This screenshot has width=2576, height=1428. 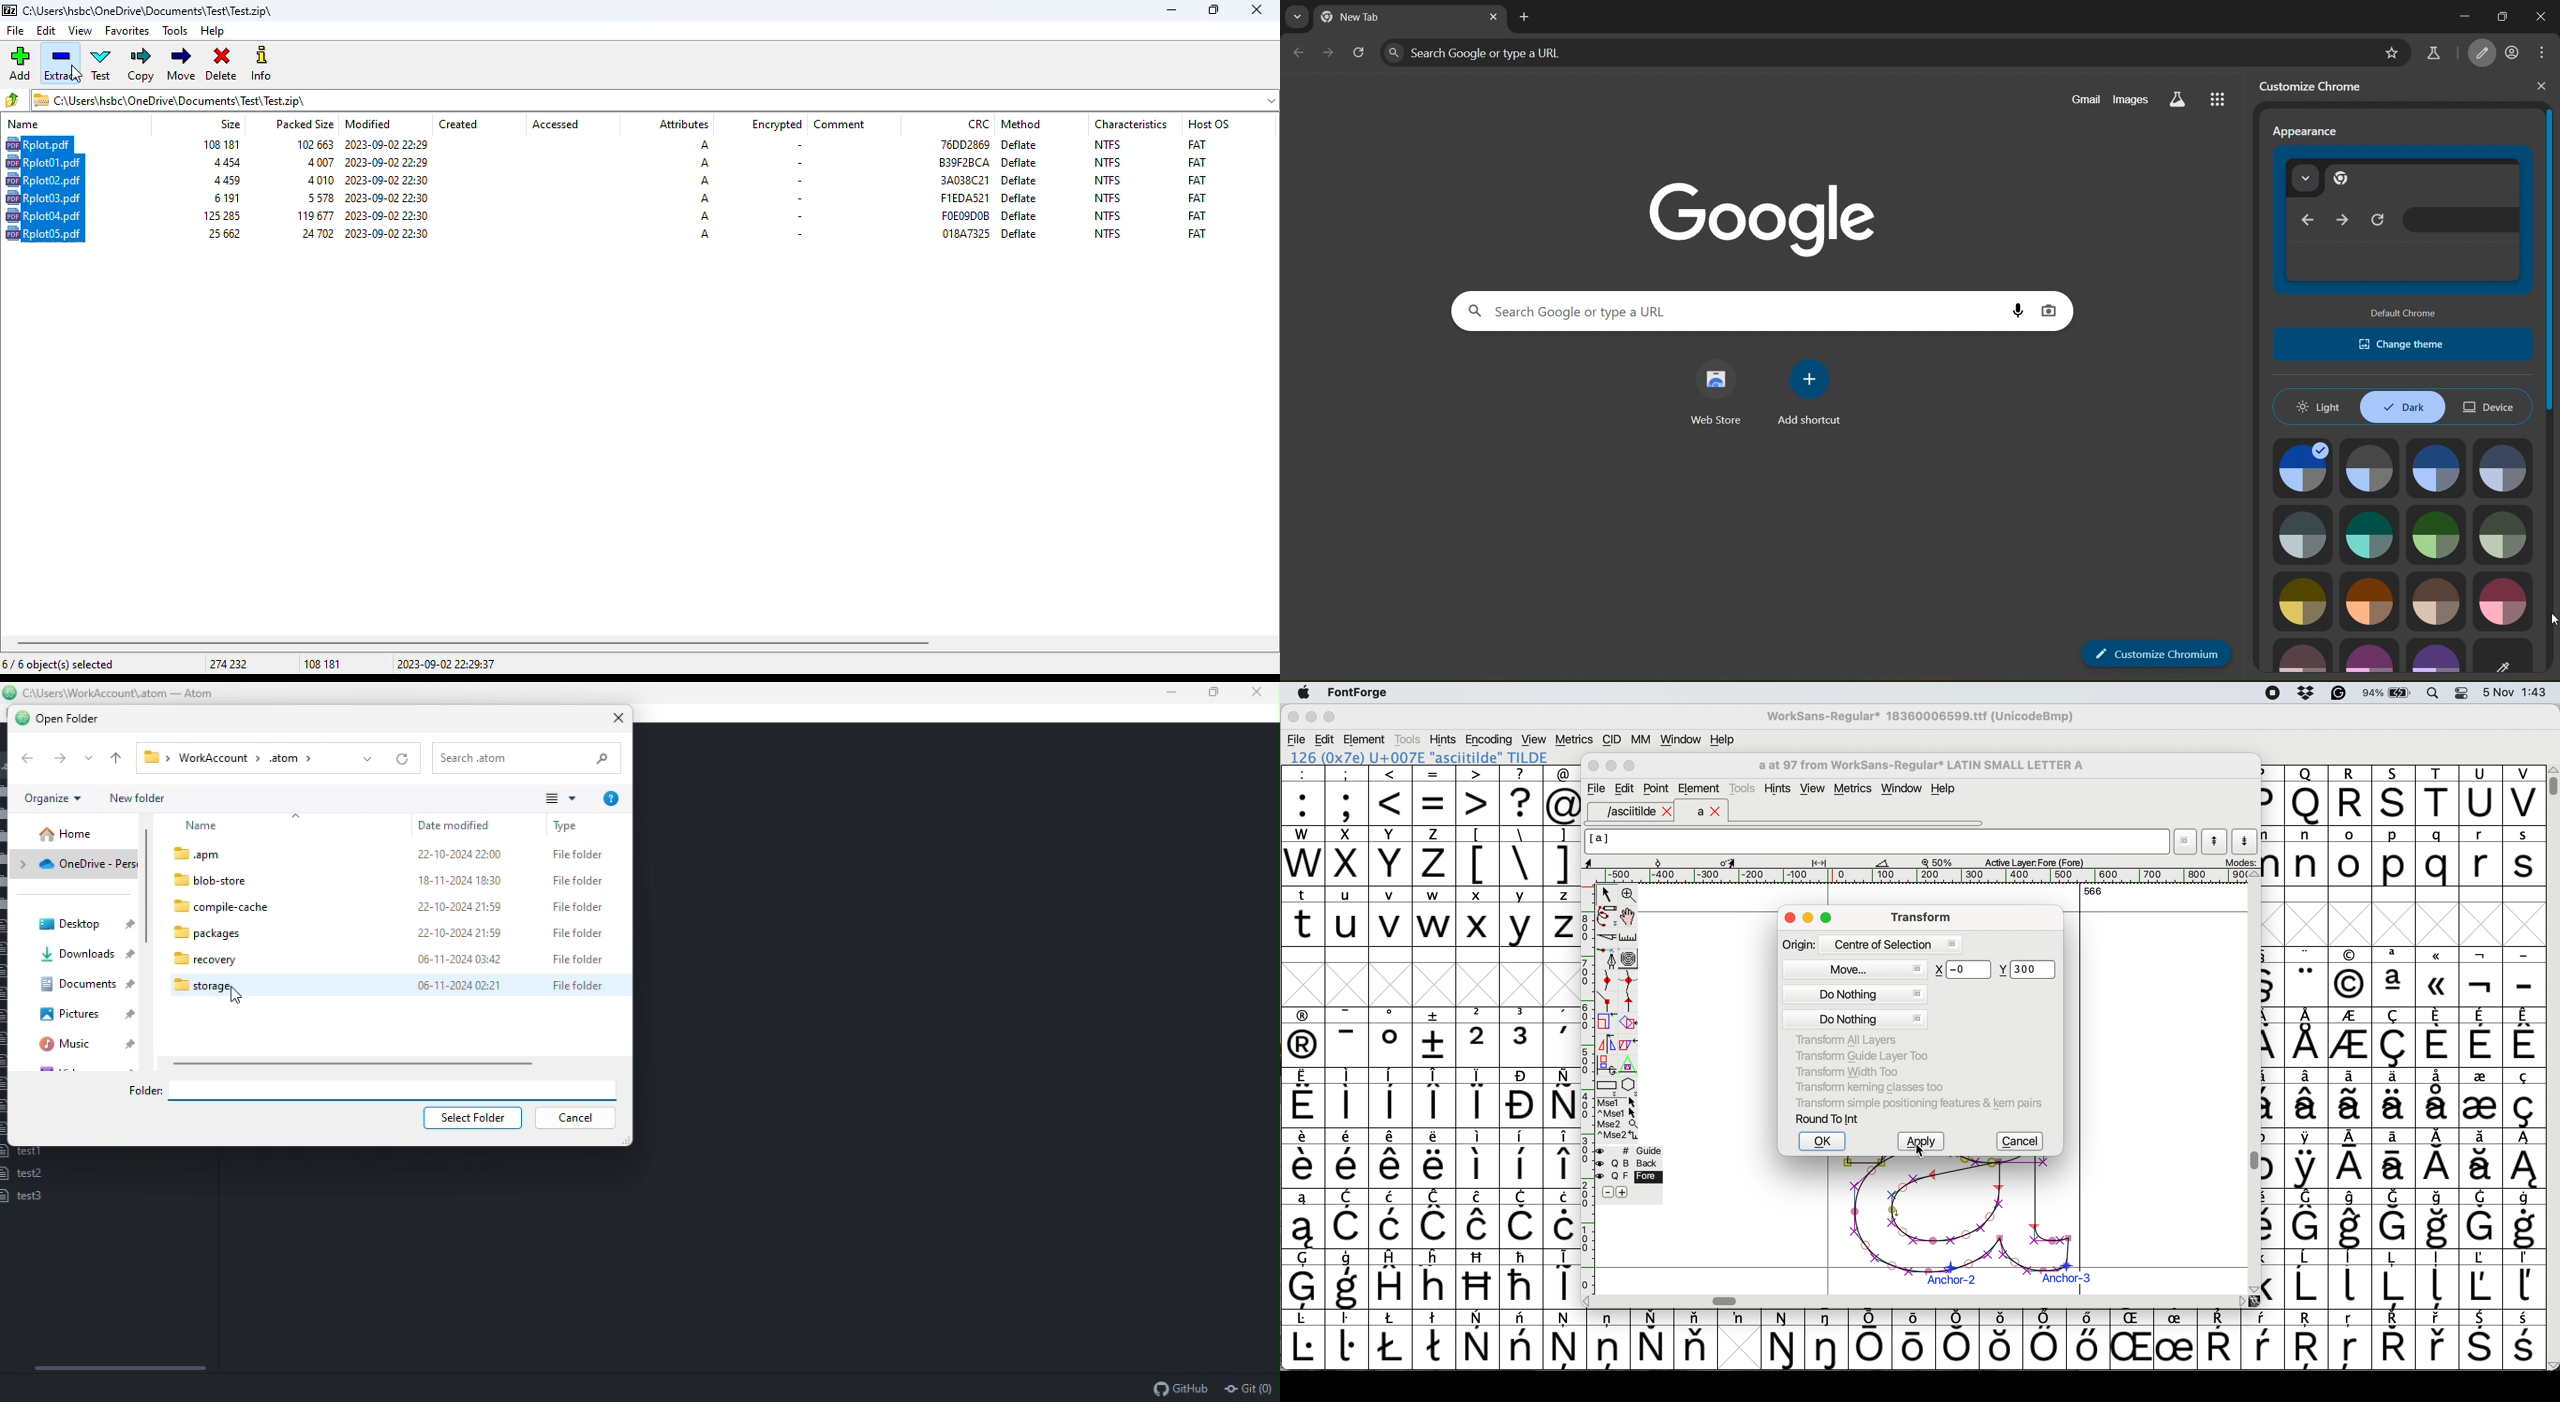 I want to click on favorites, so click(x=127, y=31).